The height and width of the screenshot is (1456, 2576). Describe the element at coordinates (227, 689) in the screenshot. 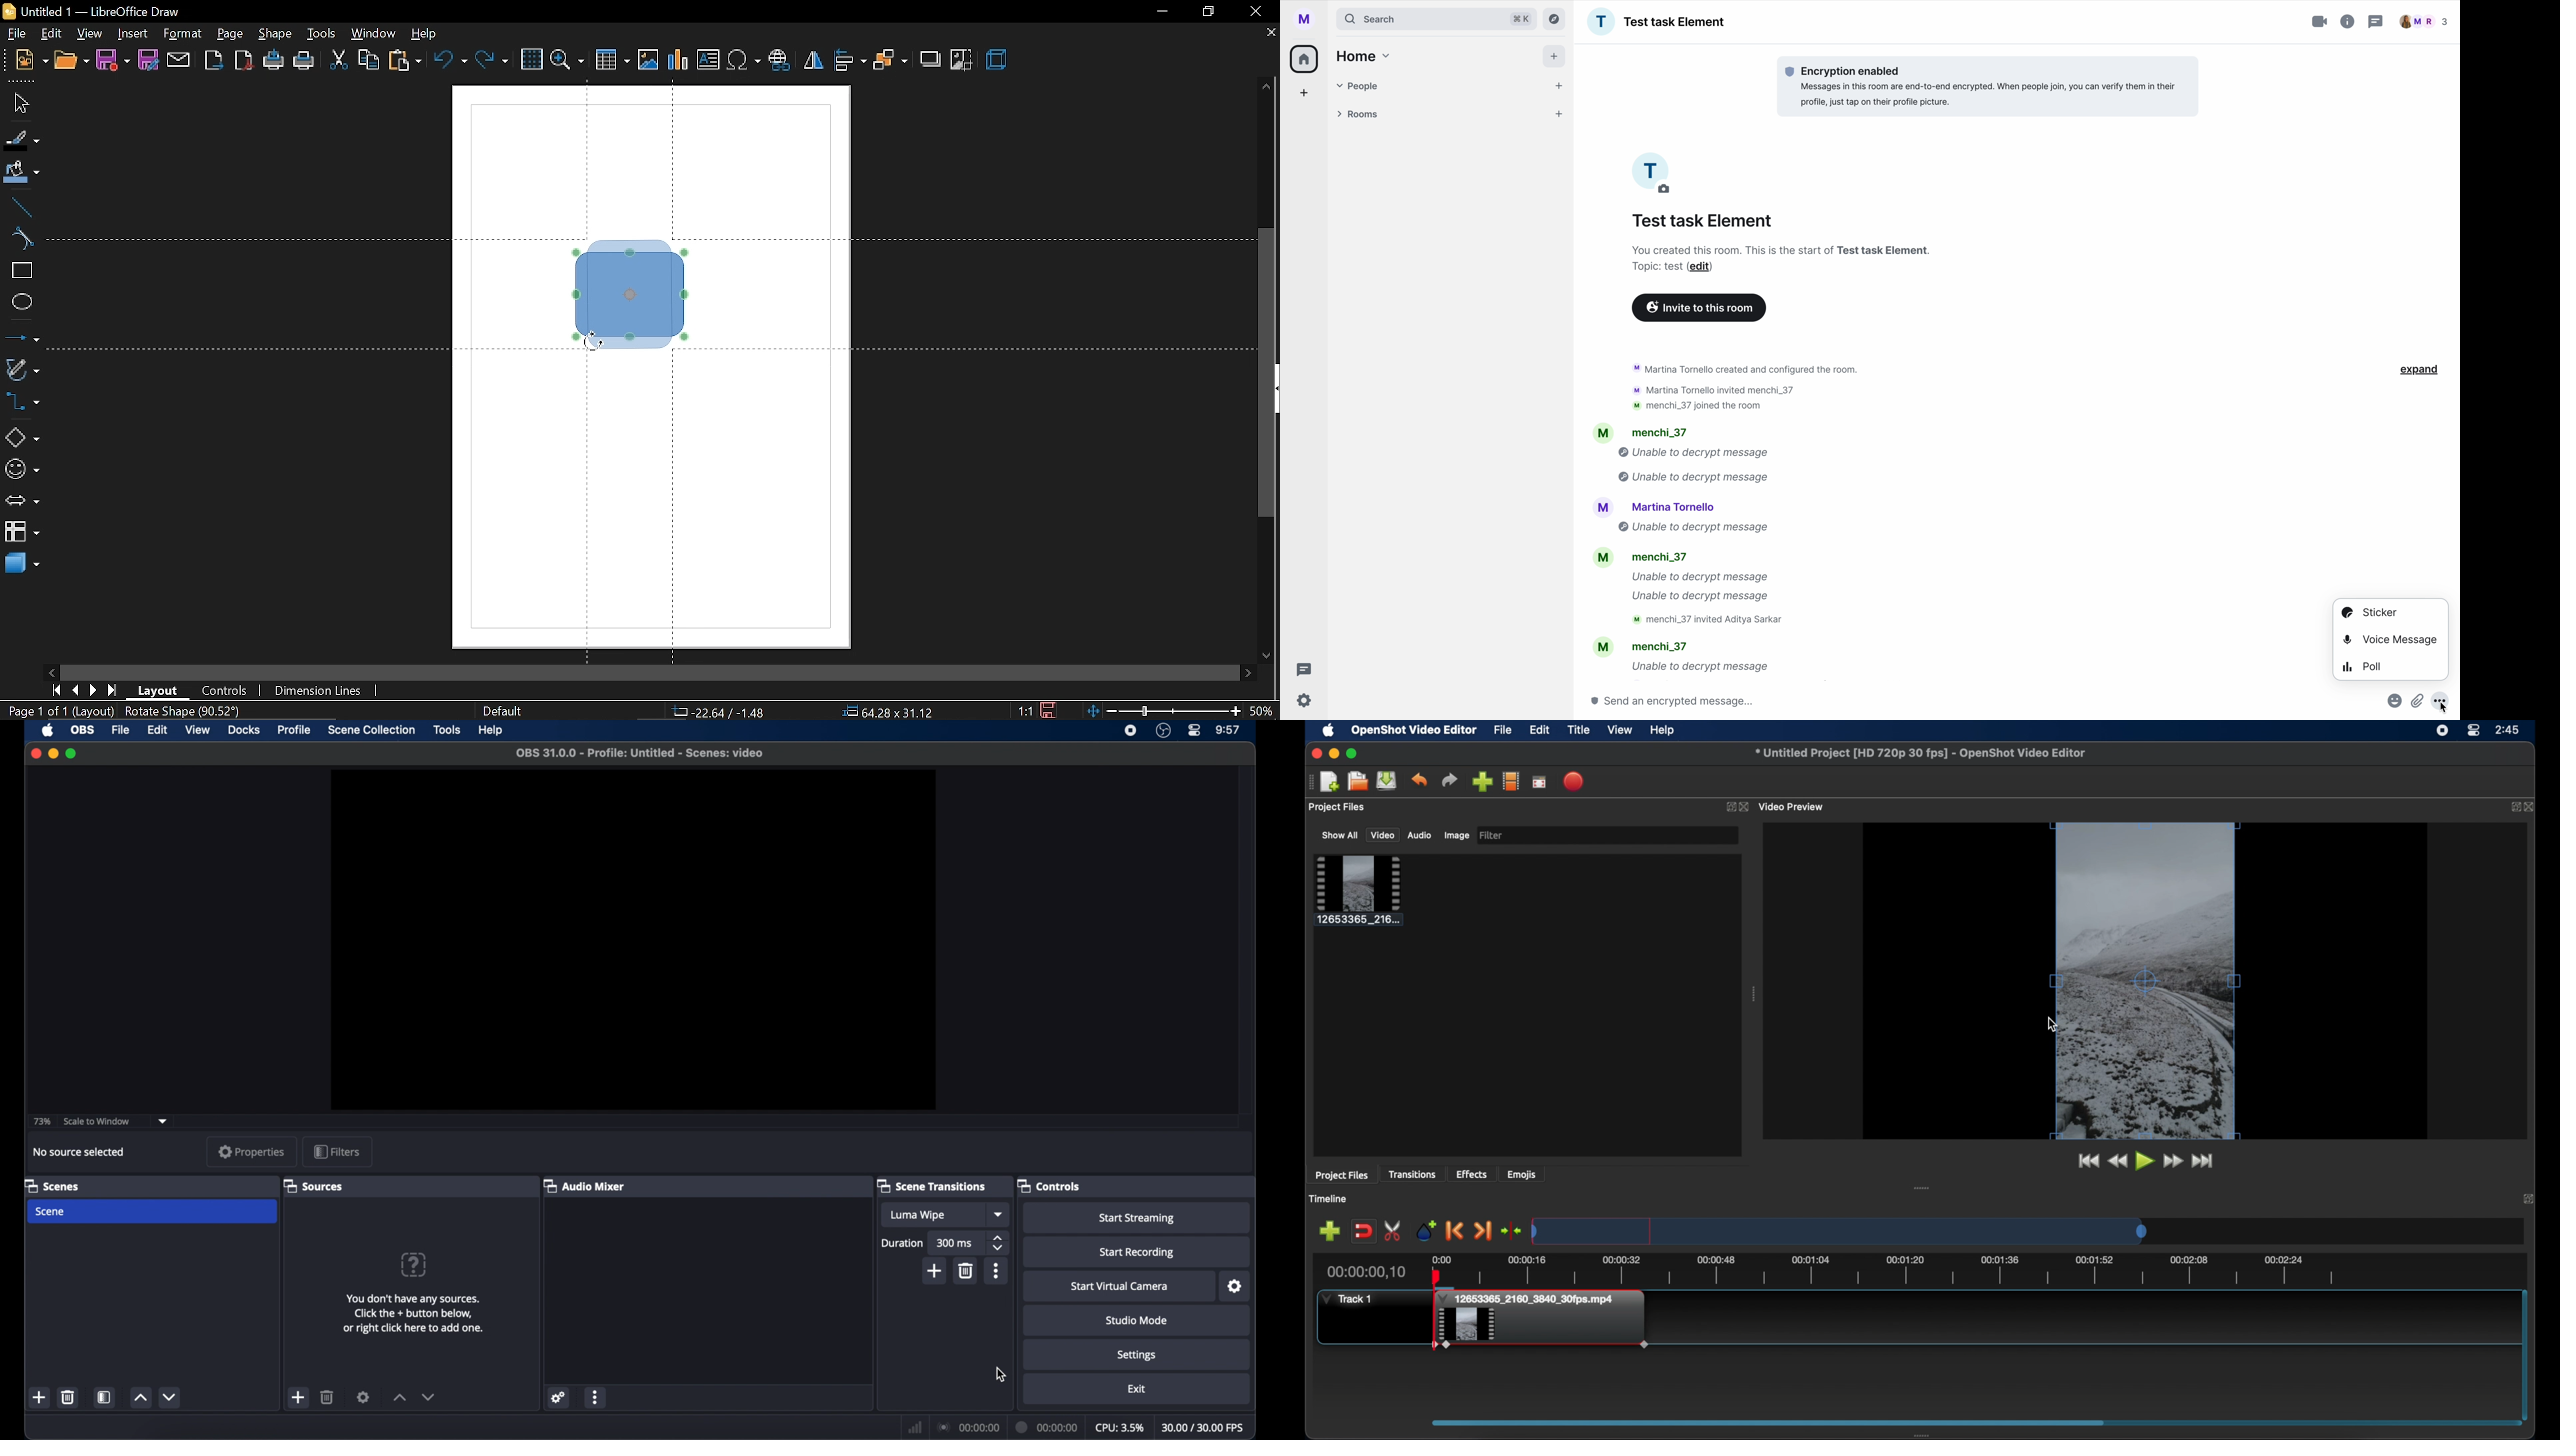

I see `controls` at that location.